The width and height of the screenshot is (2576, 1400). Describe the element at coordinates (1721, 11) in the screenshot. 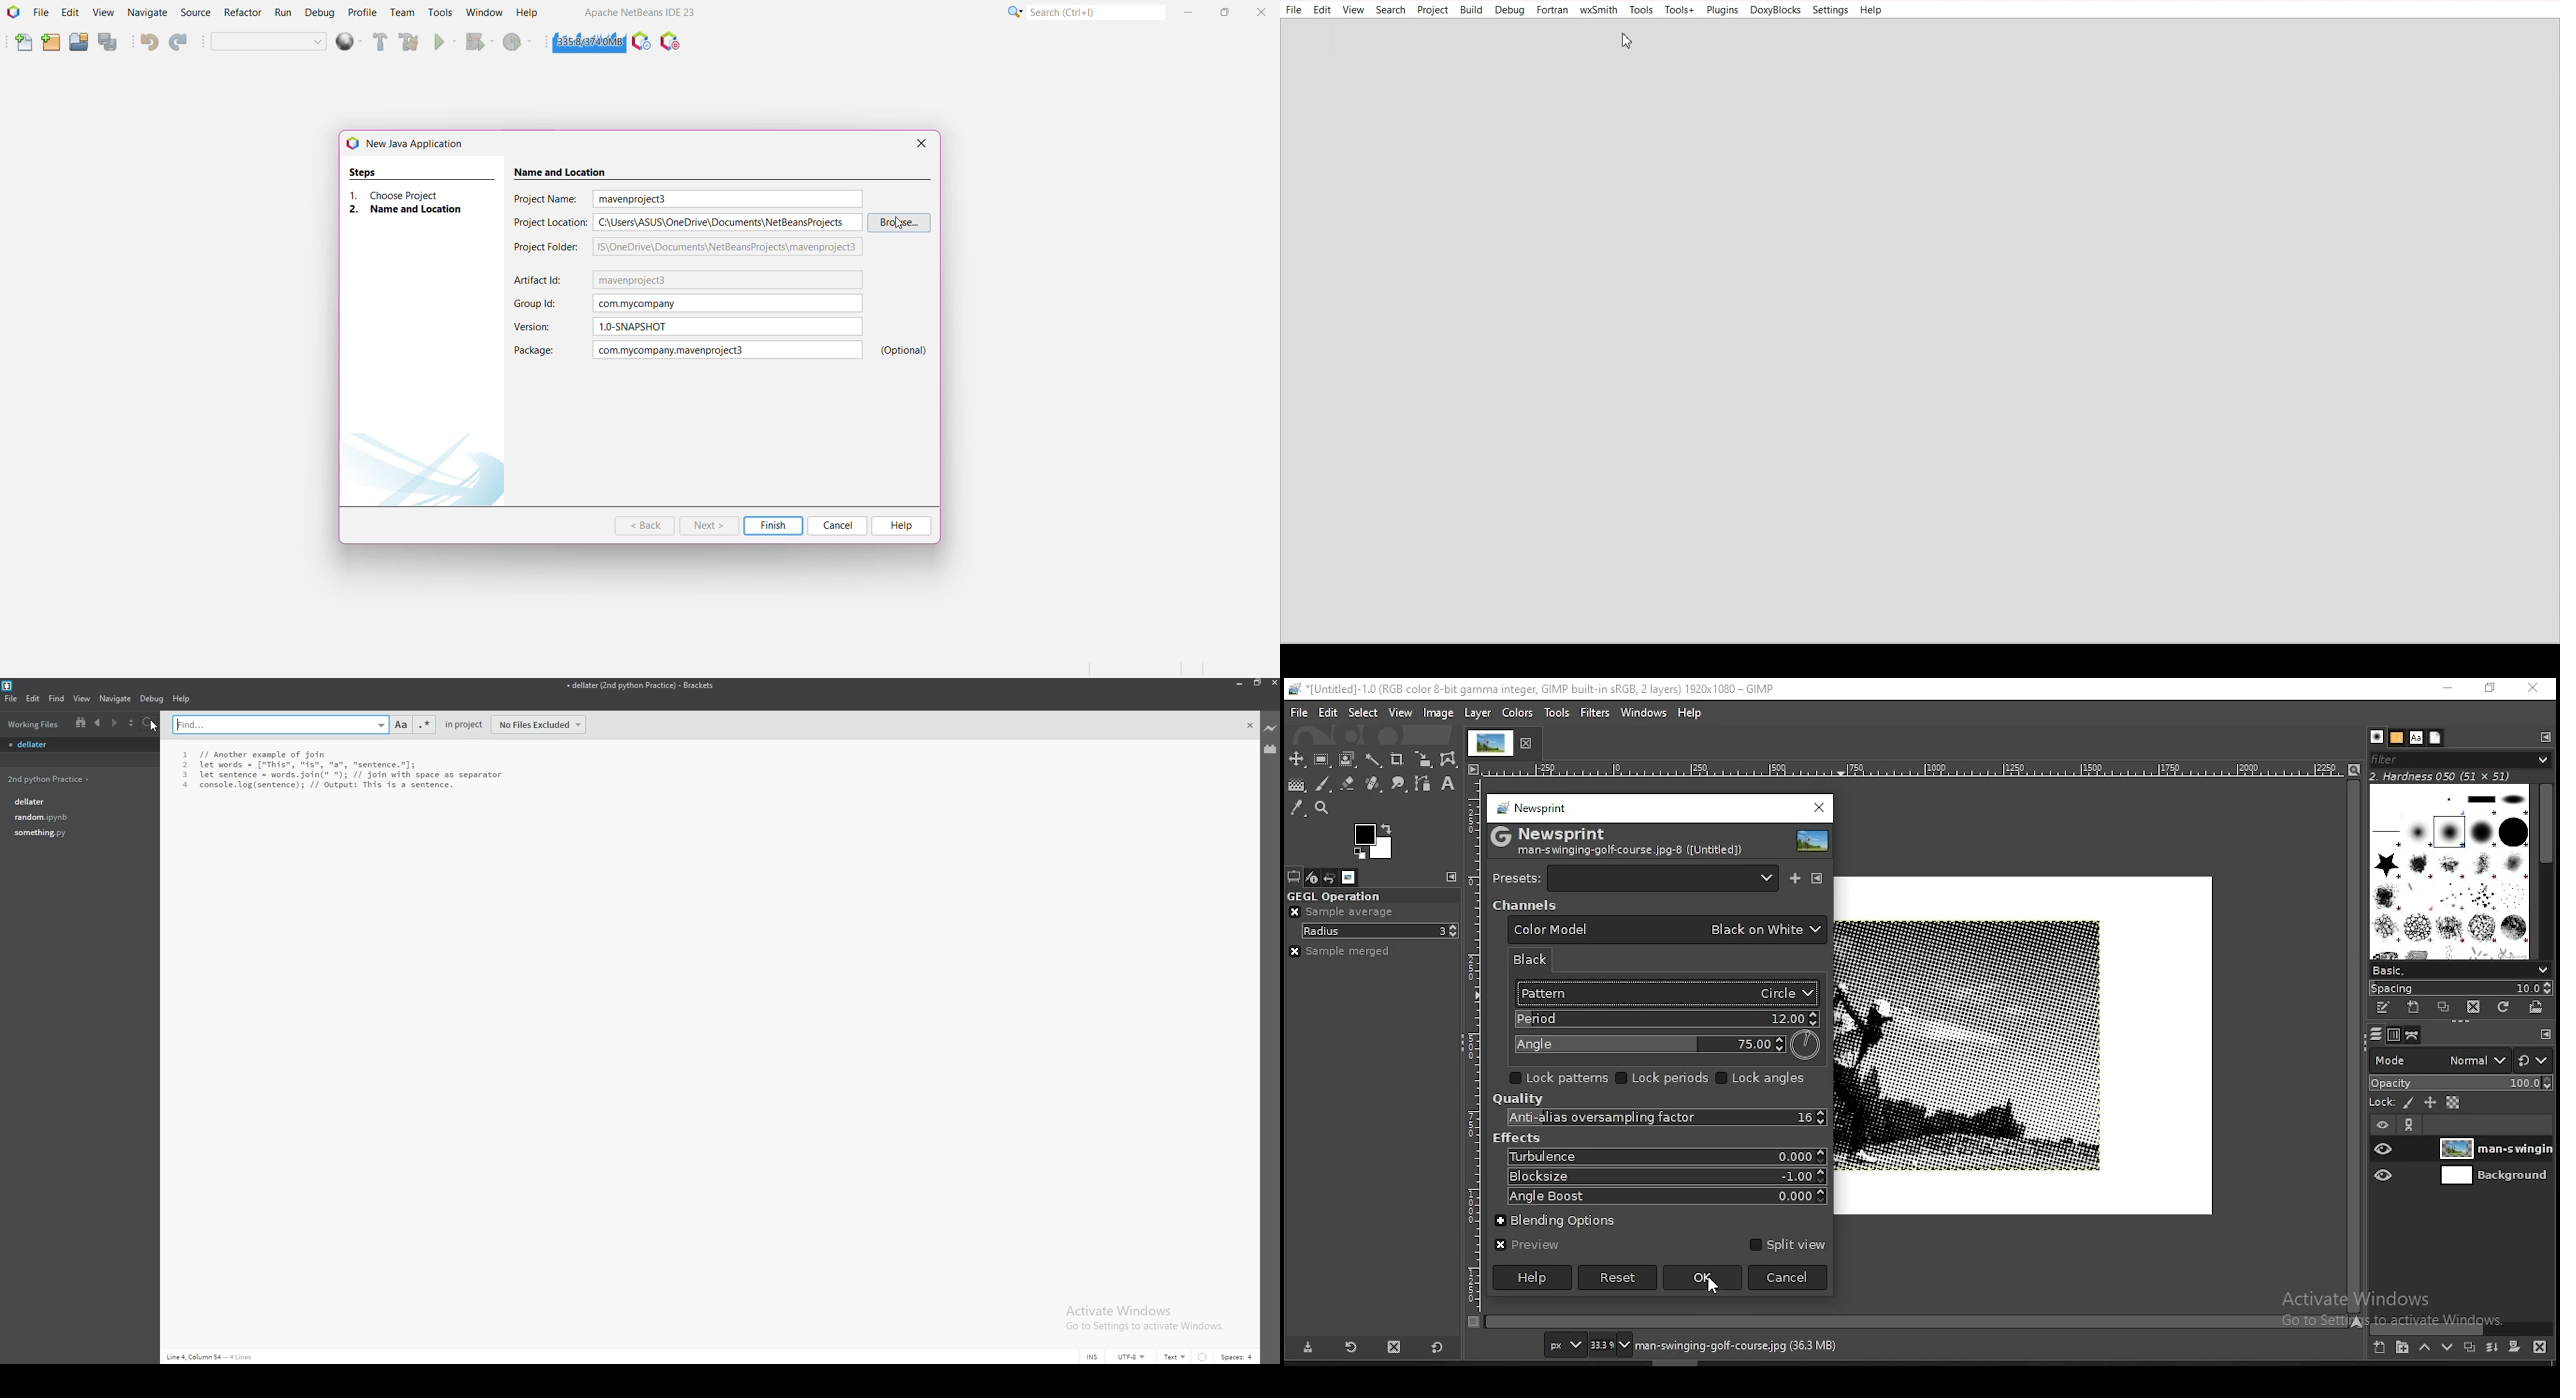

I see `Plugins` at that location.